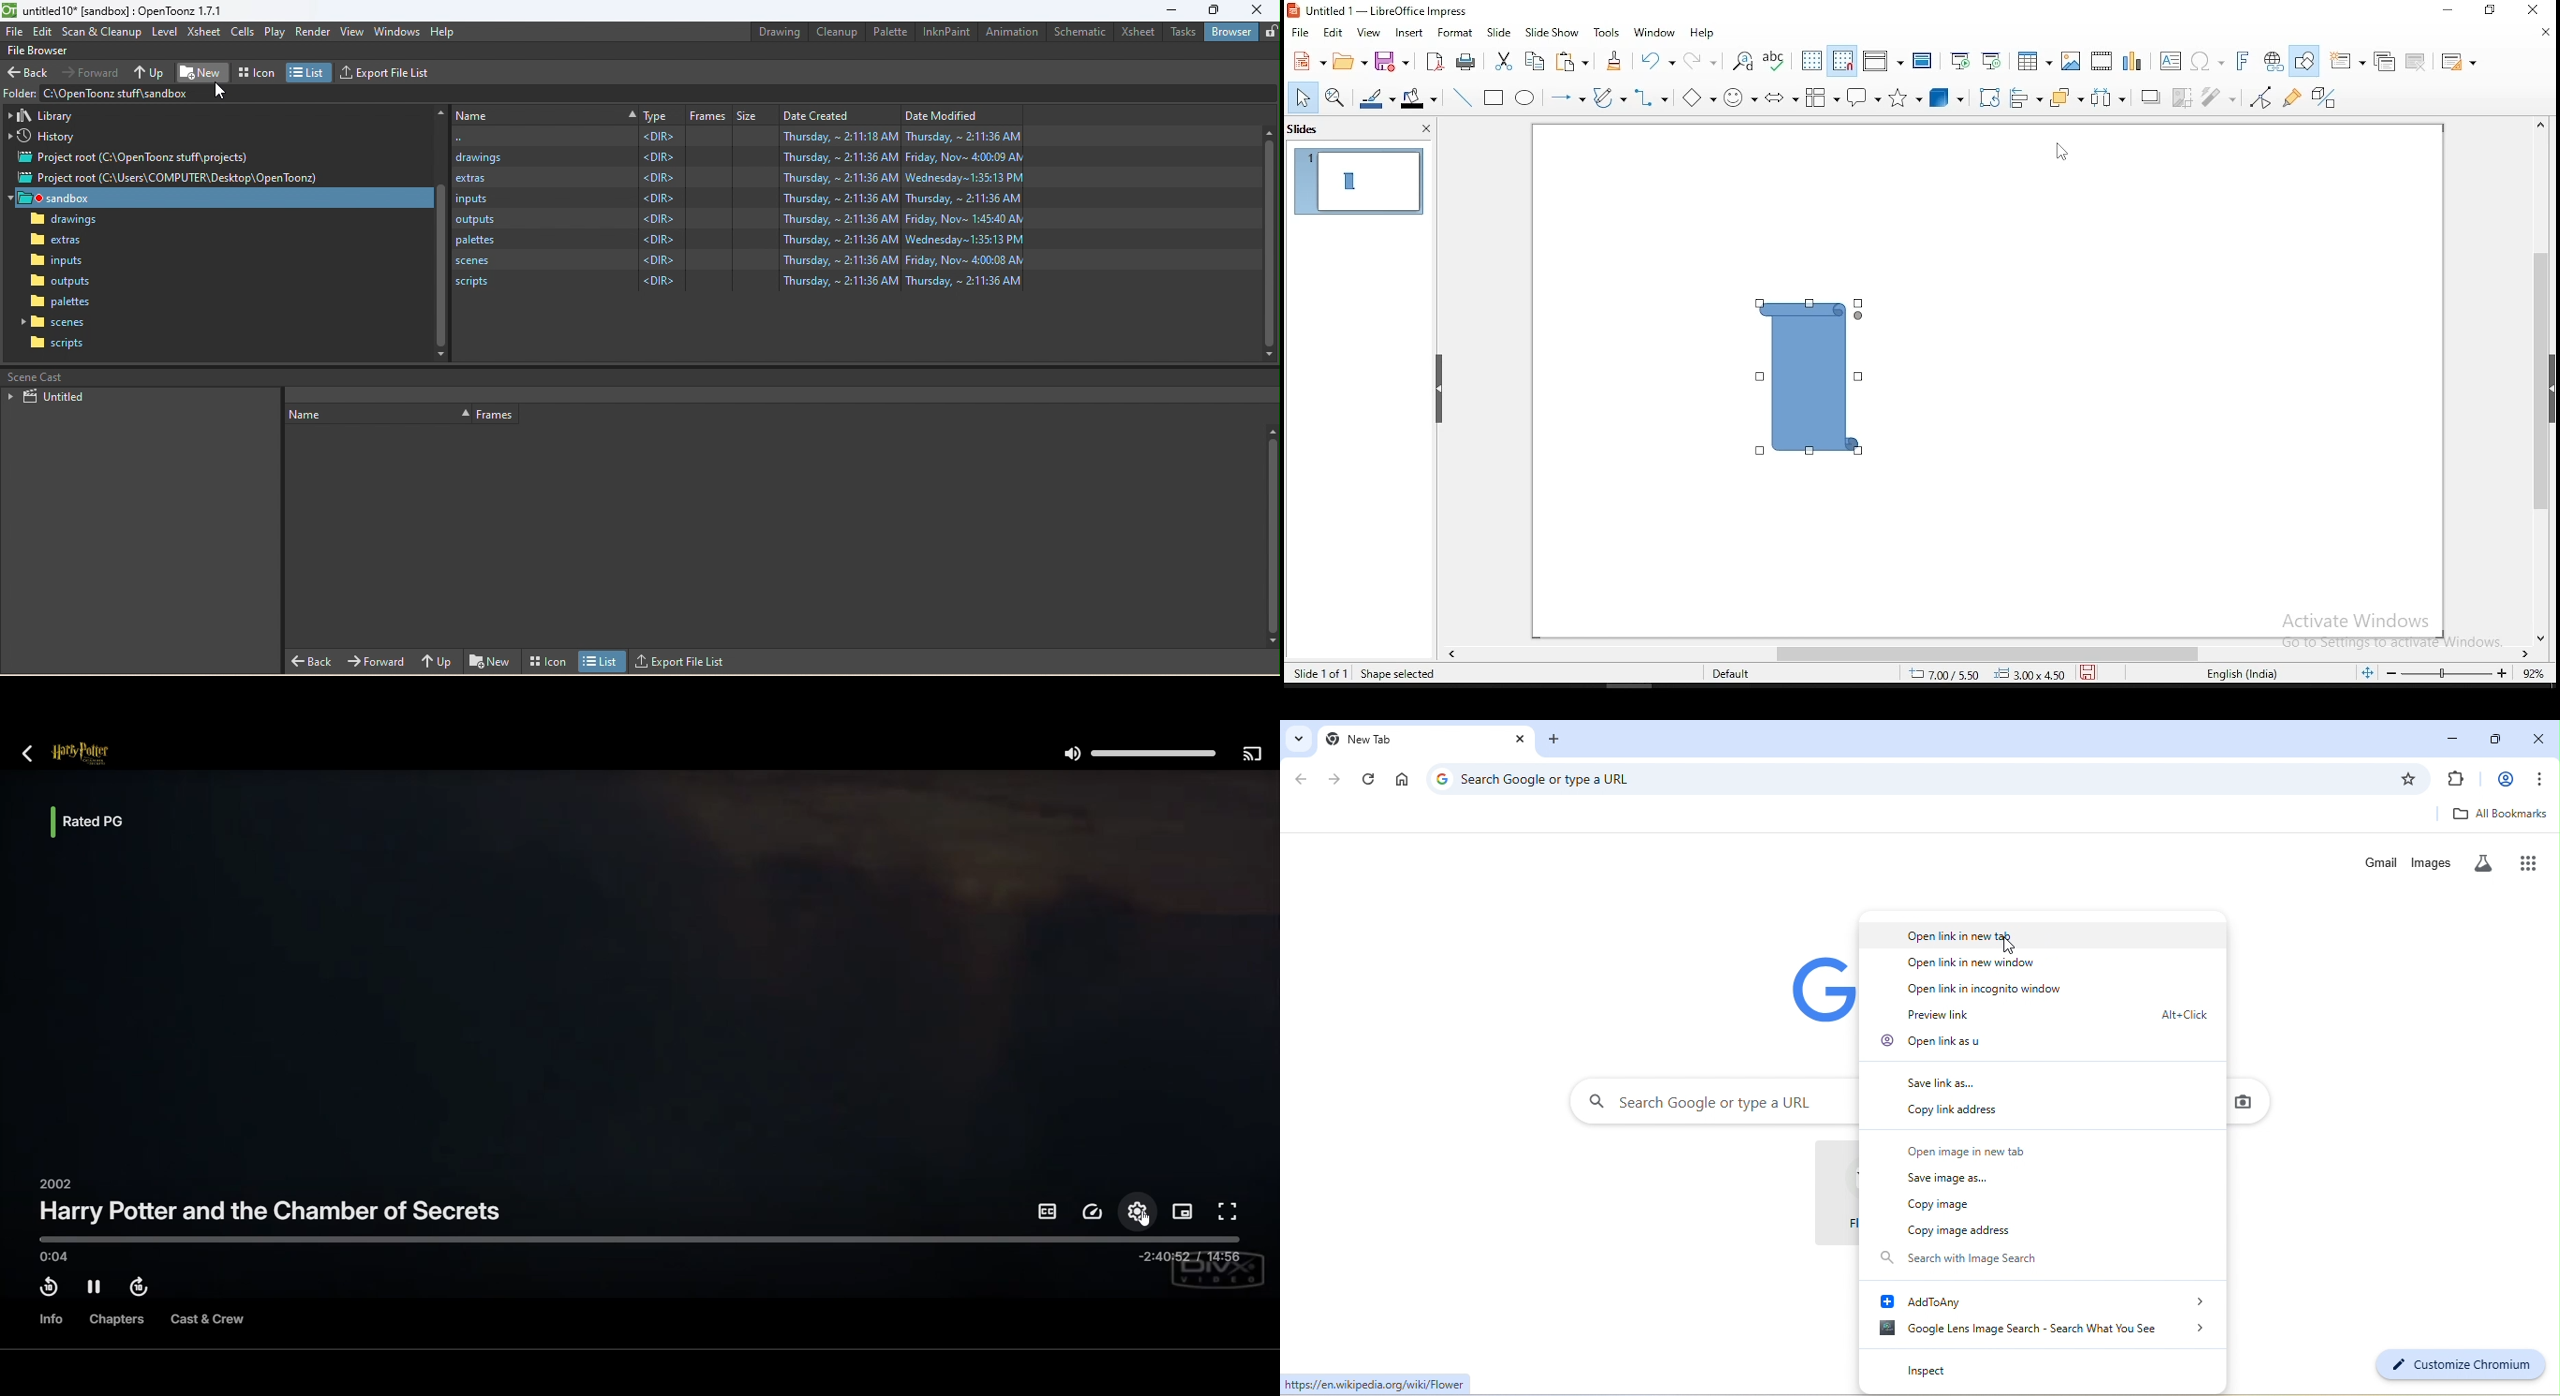 The height and width of the screenshot is (1400, 2576). What do you see at coordinates (1299, 33) in the screenshot?
I see `file` at bounding box center [1299, 33].